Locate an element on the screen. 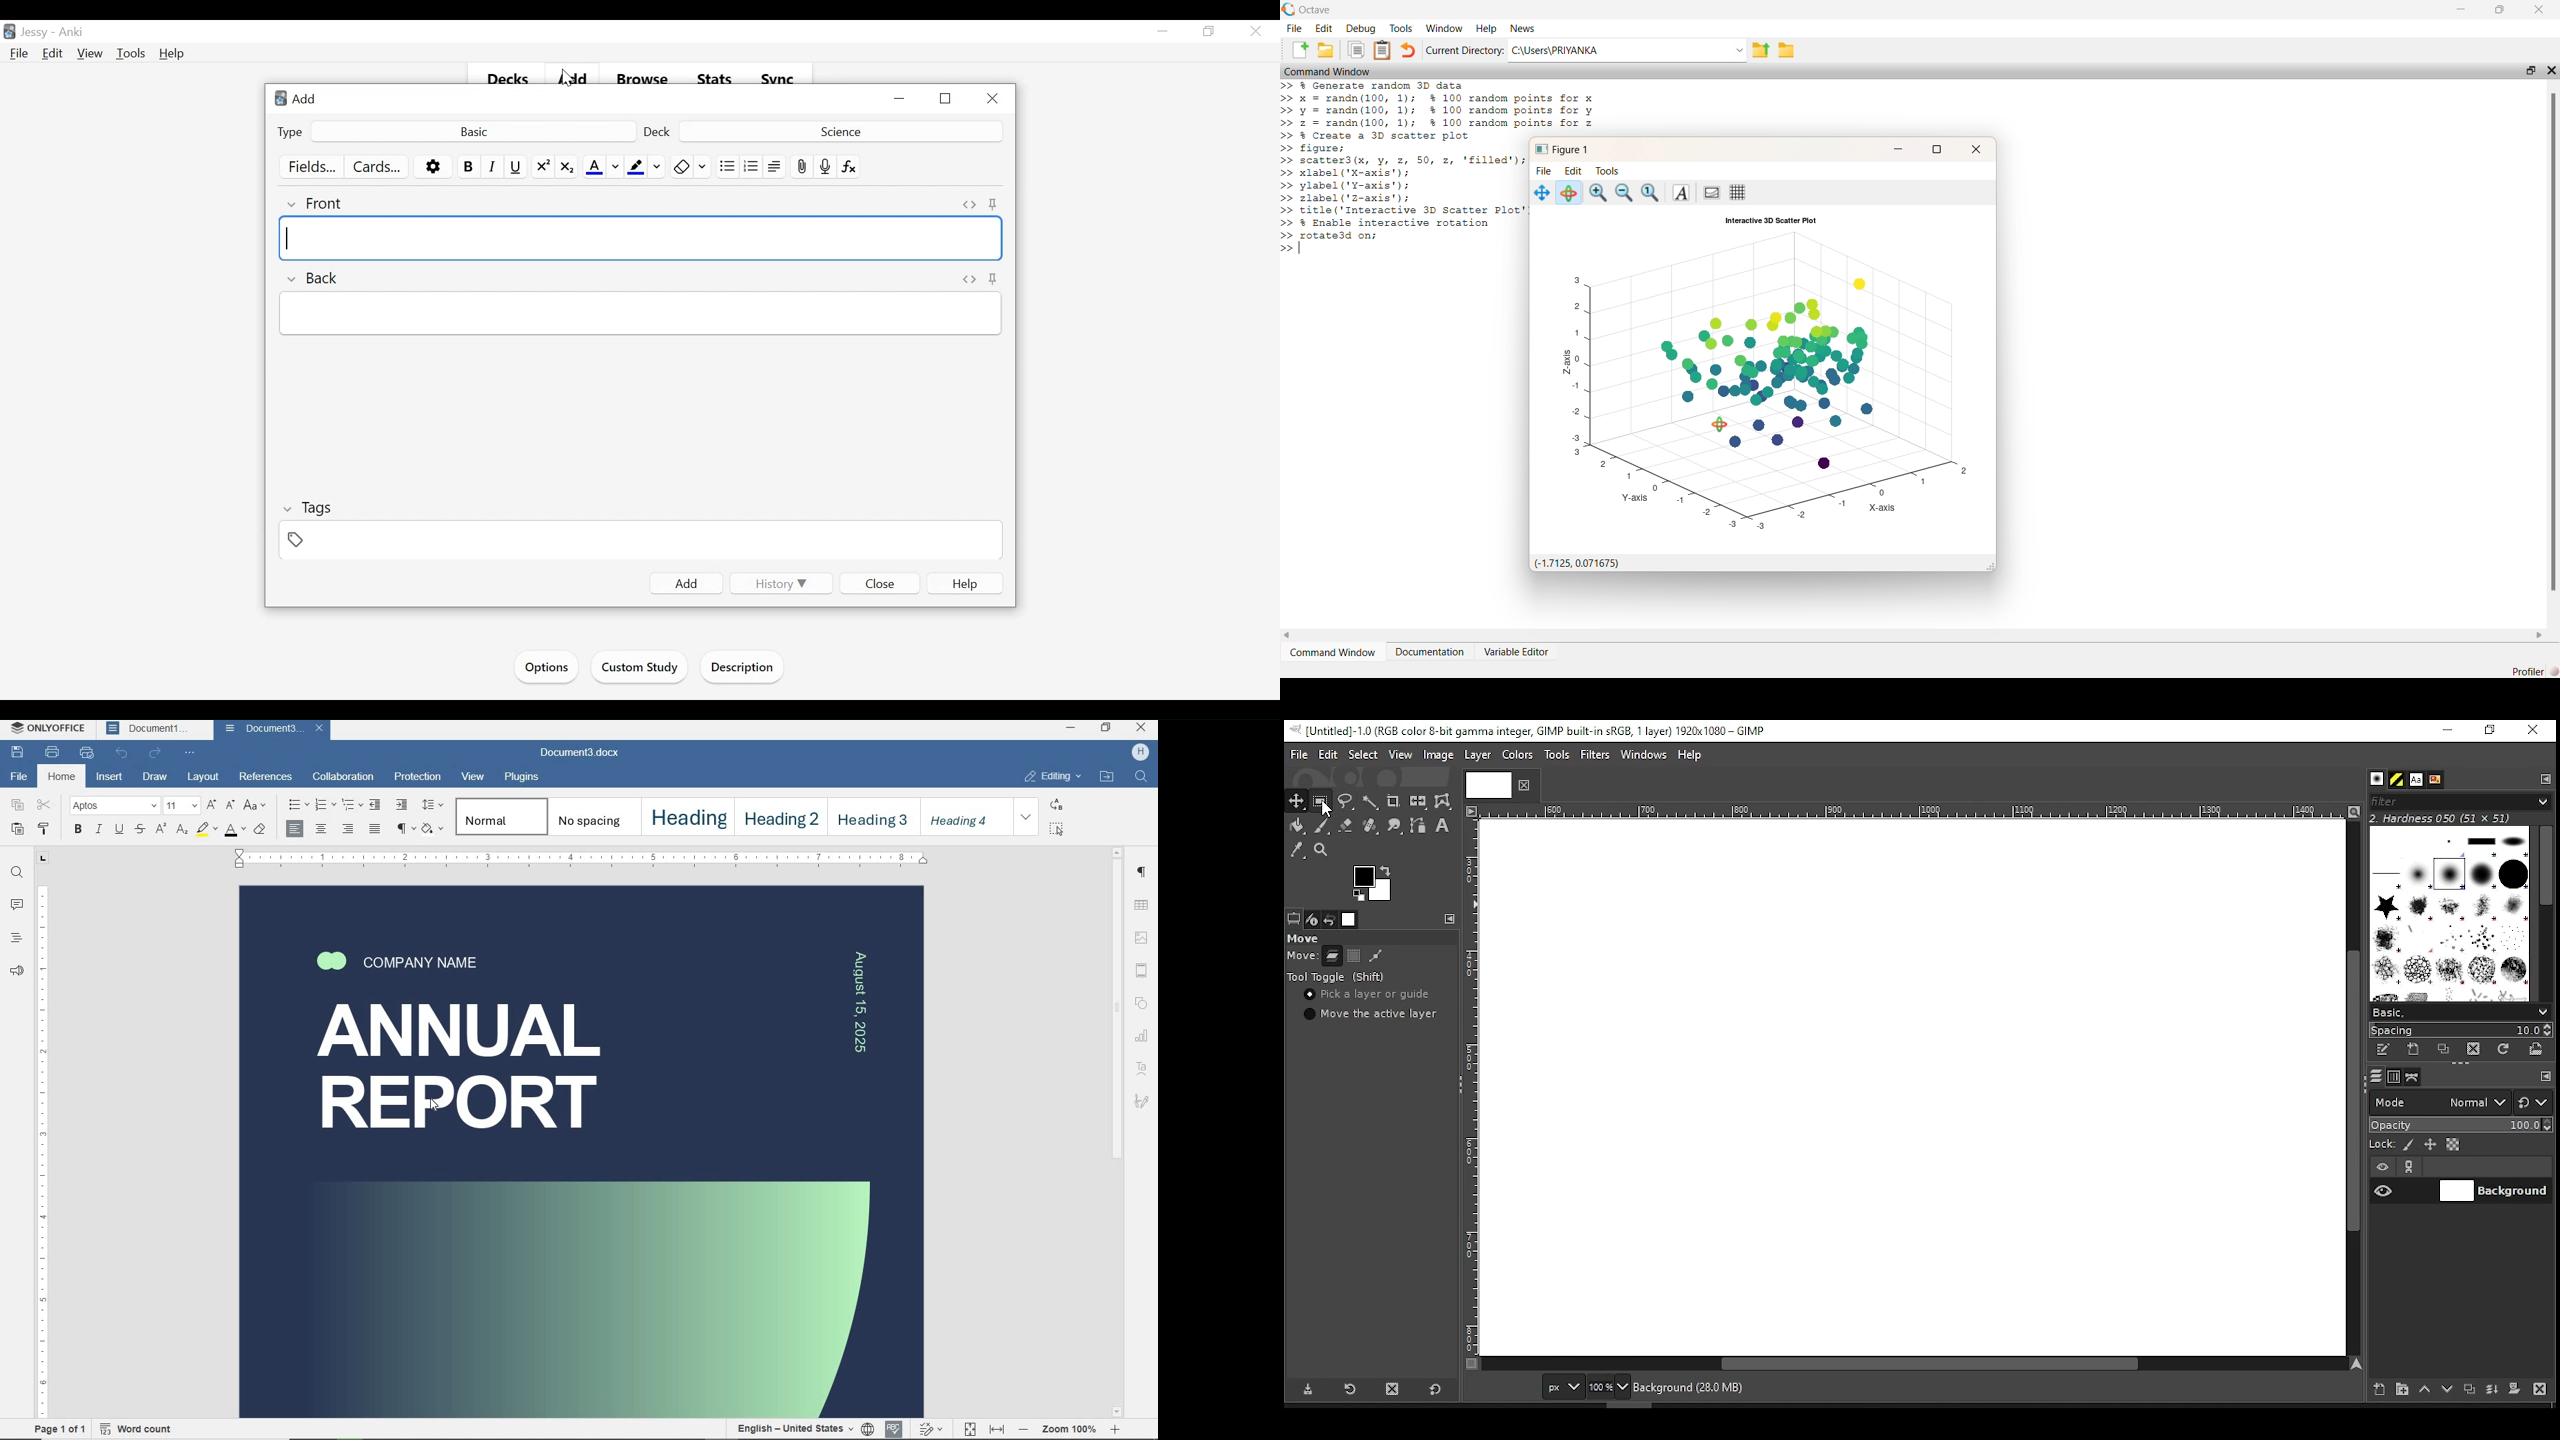  Underline is located at coordinates (517, 167).